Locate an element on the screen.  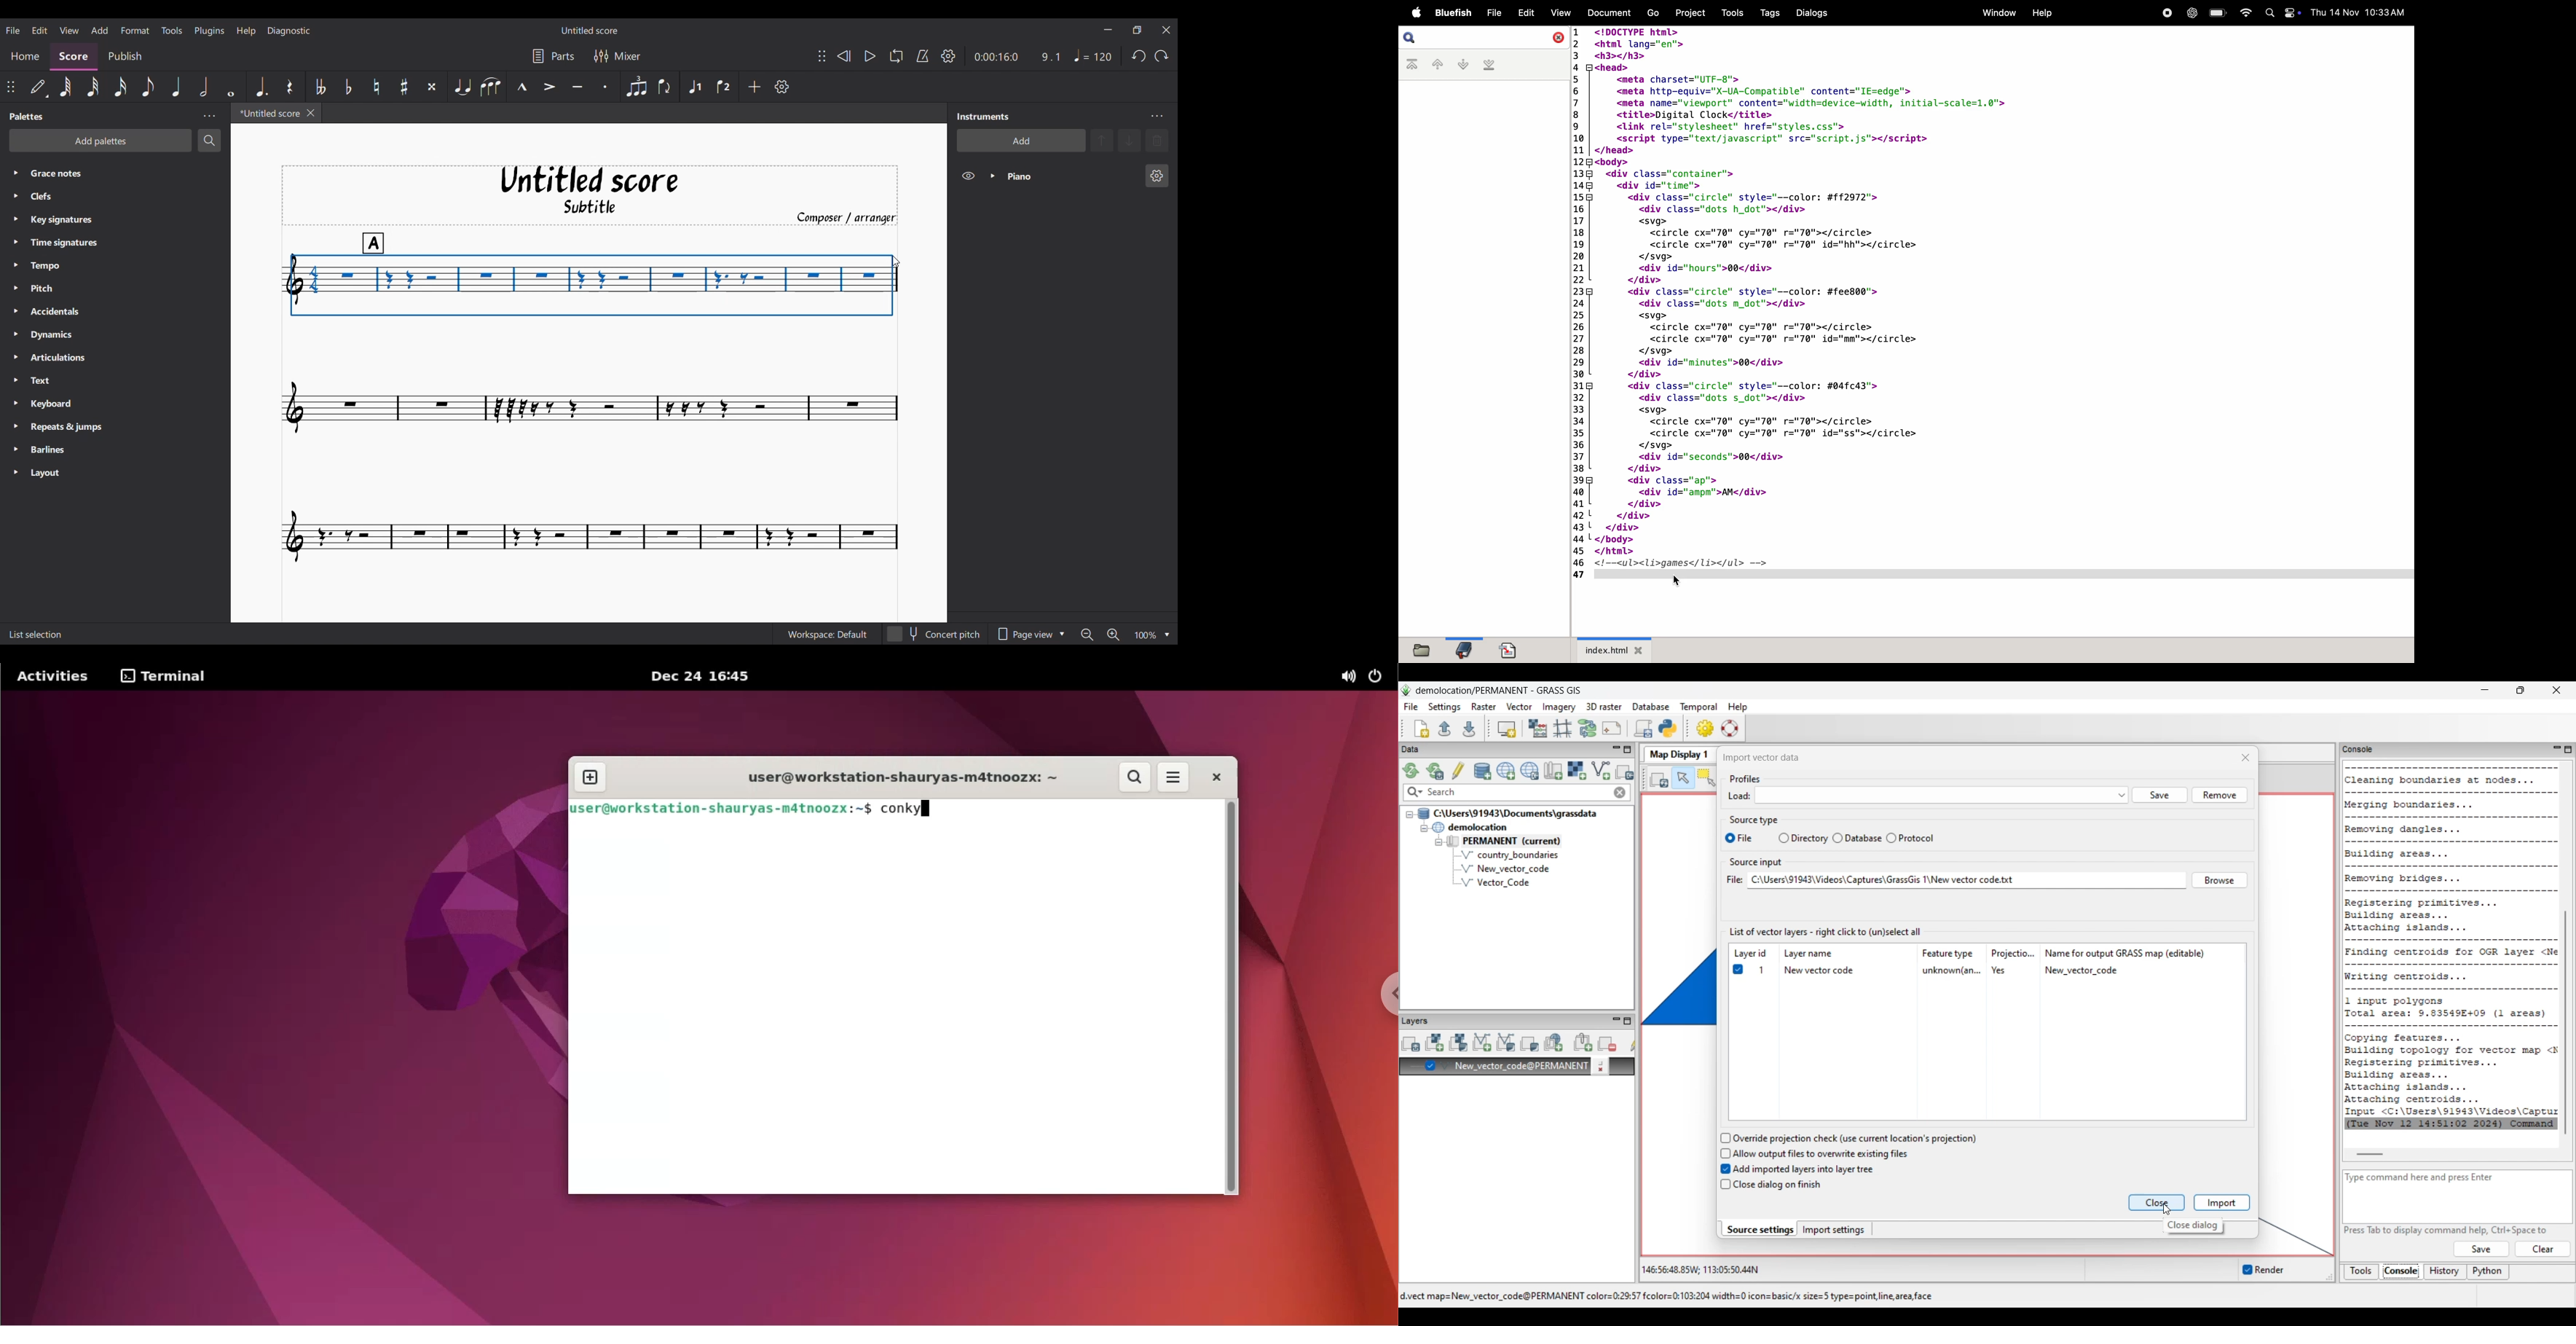
Change position of toolbar attached is located at coordinates (822, 56).